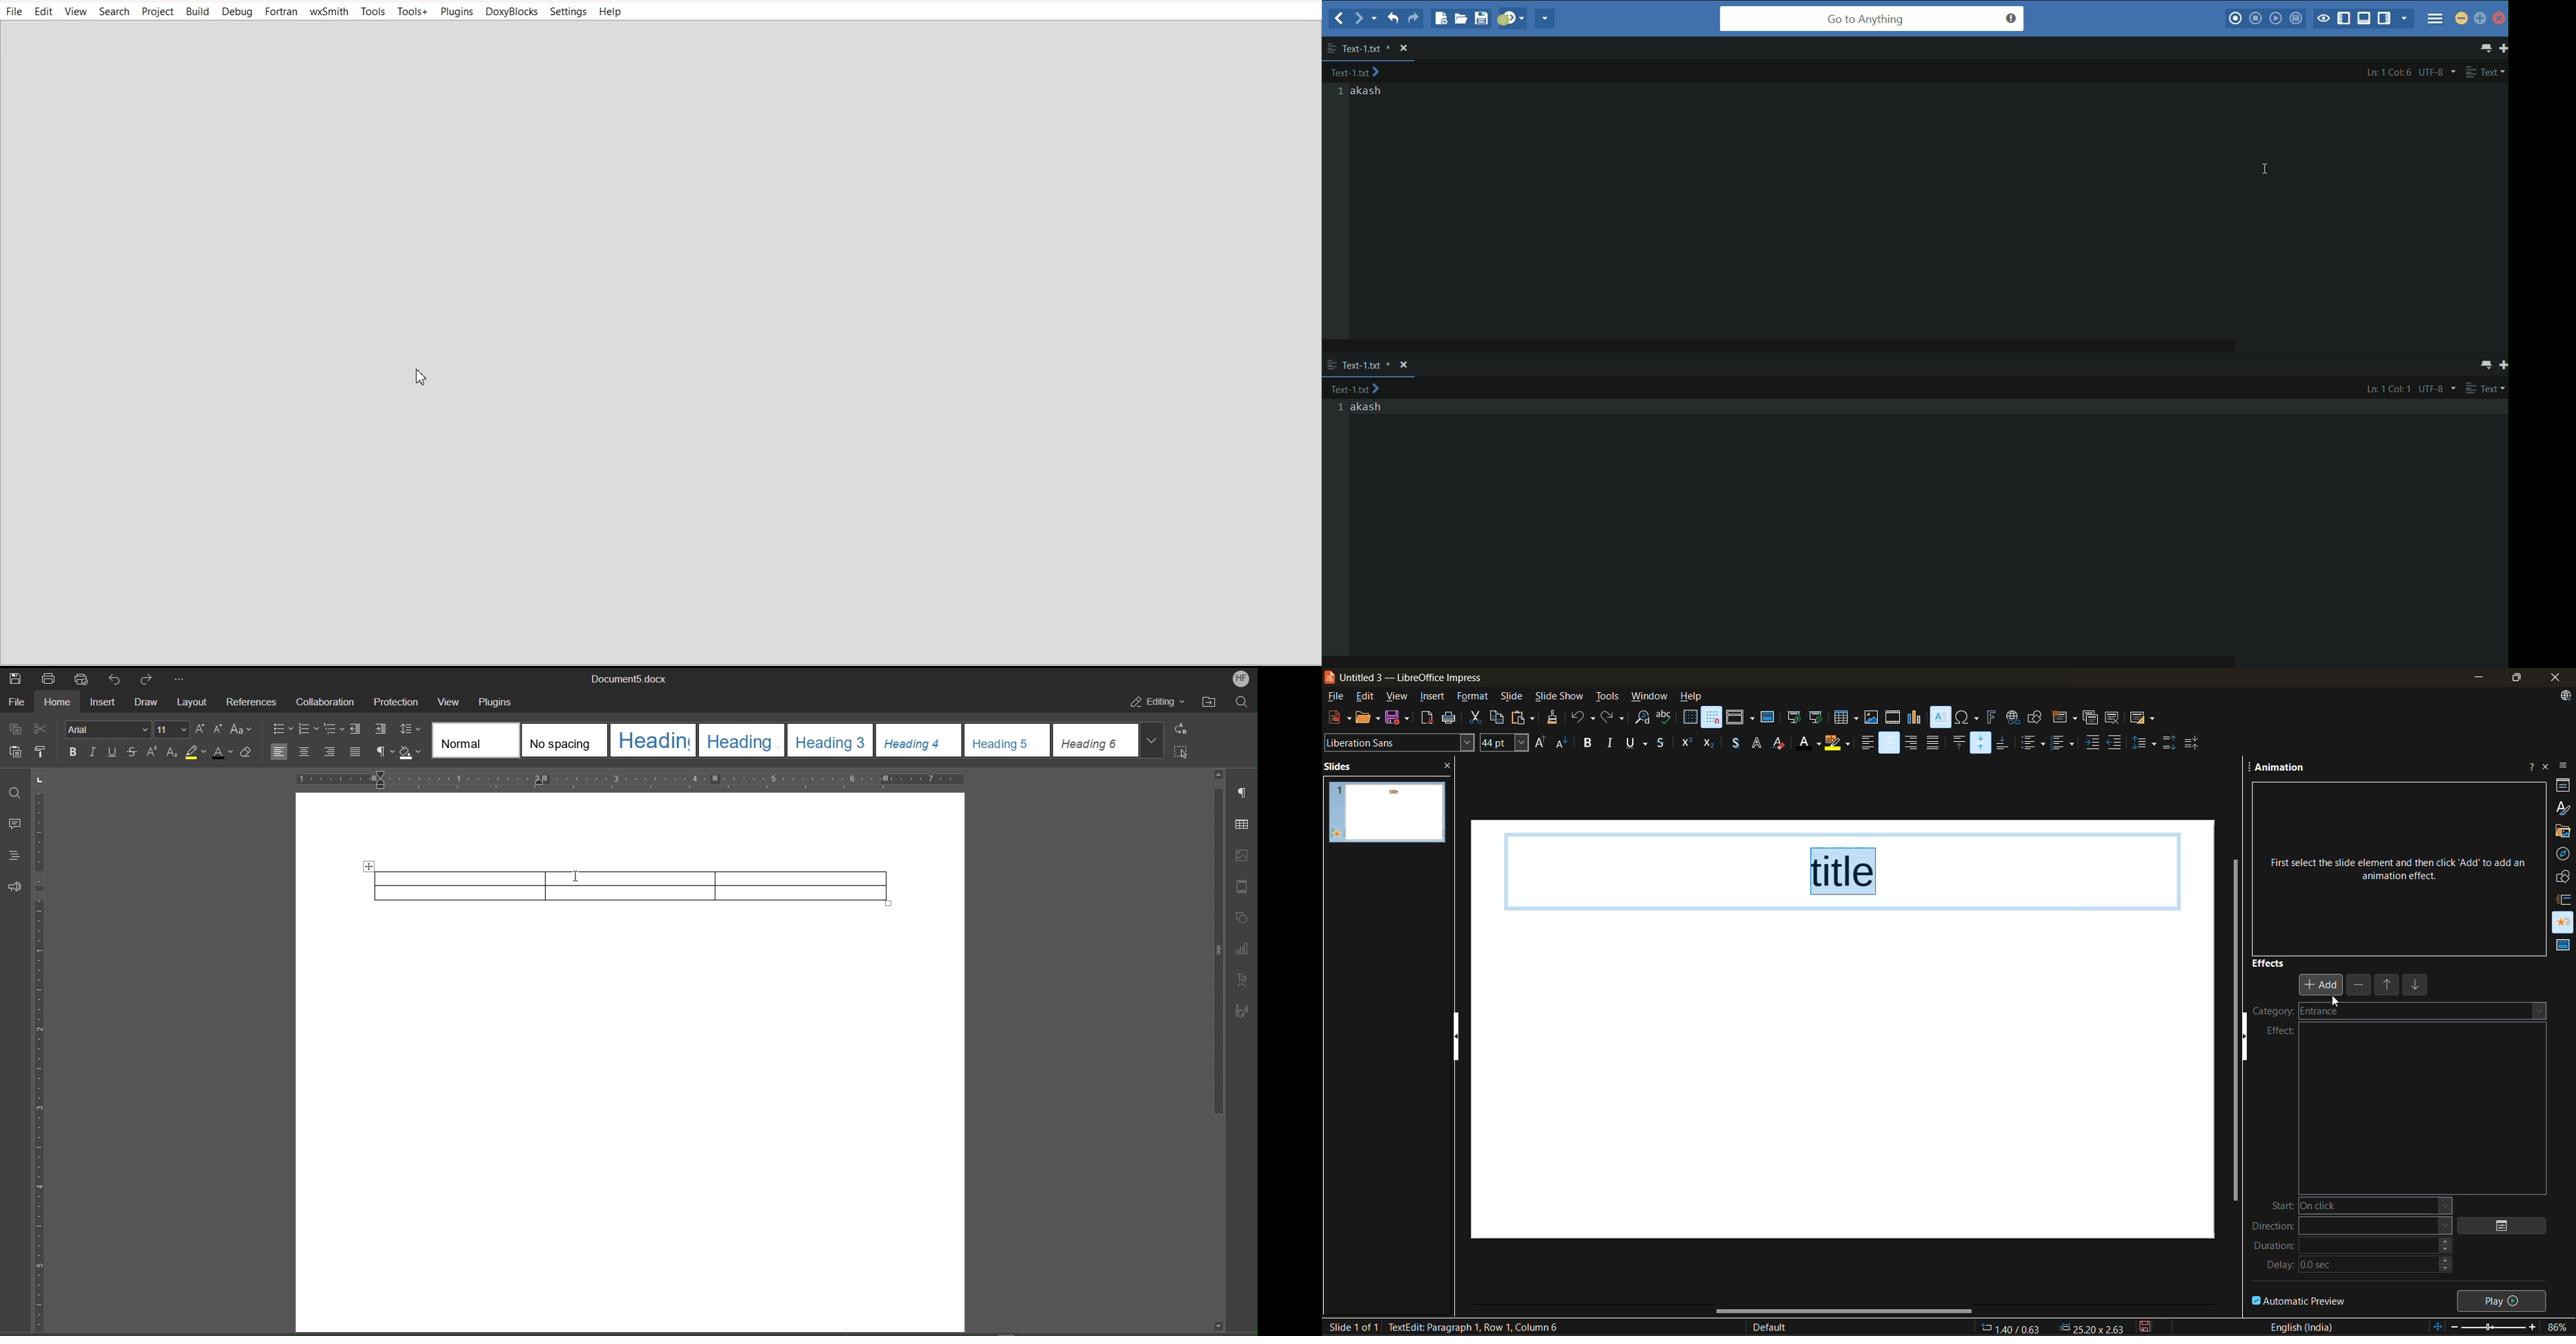 The height and width of the screenshot is (1344, 2576). I want to click on save file, so click(1483, 18).